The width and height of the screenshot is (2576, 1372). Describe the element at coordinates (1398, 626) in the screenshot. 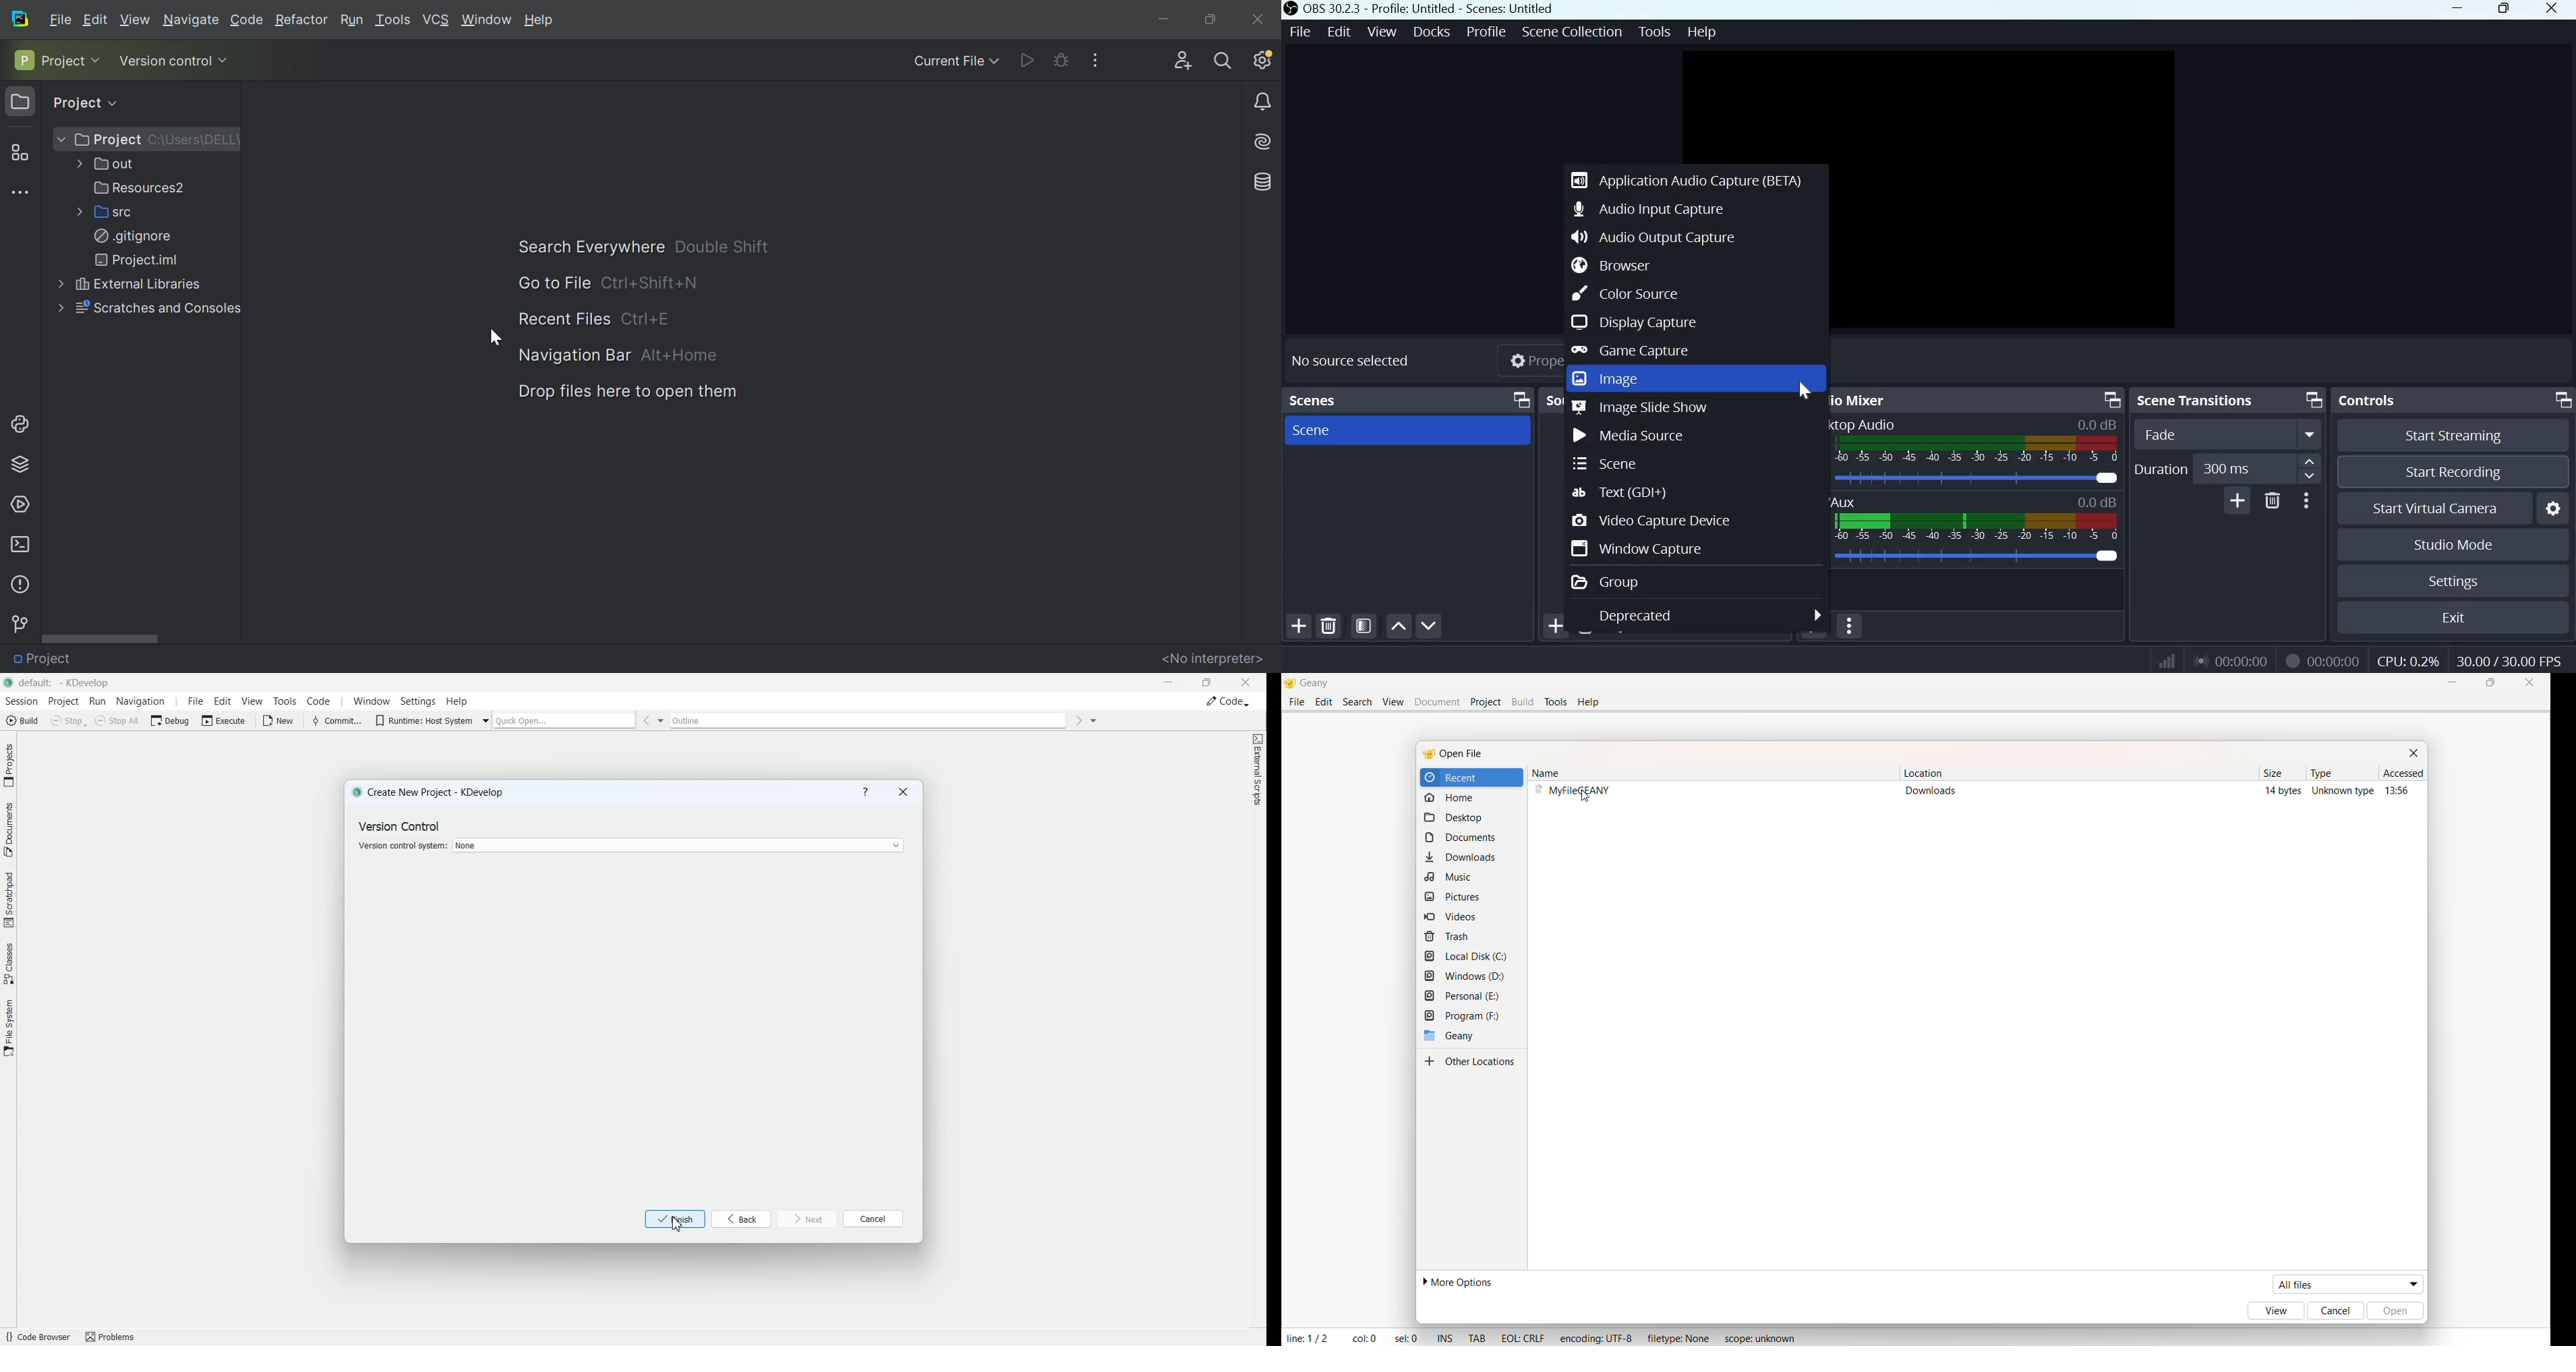

I see `Move scene up` at that location.